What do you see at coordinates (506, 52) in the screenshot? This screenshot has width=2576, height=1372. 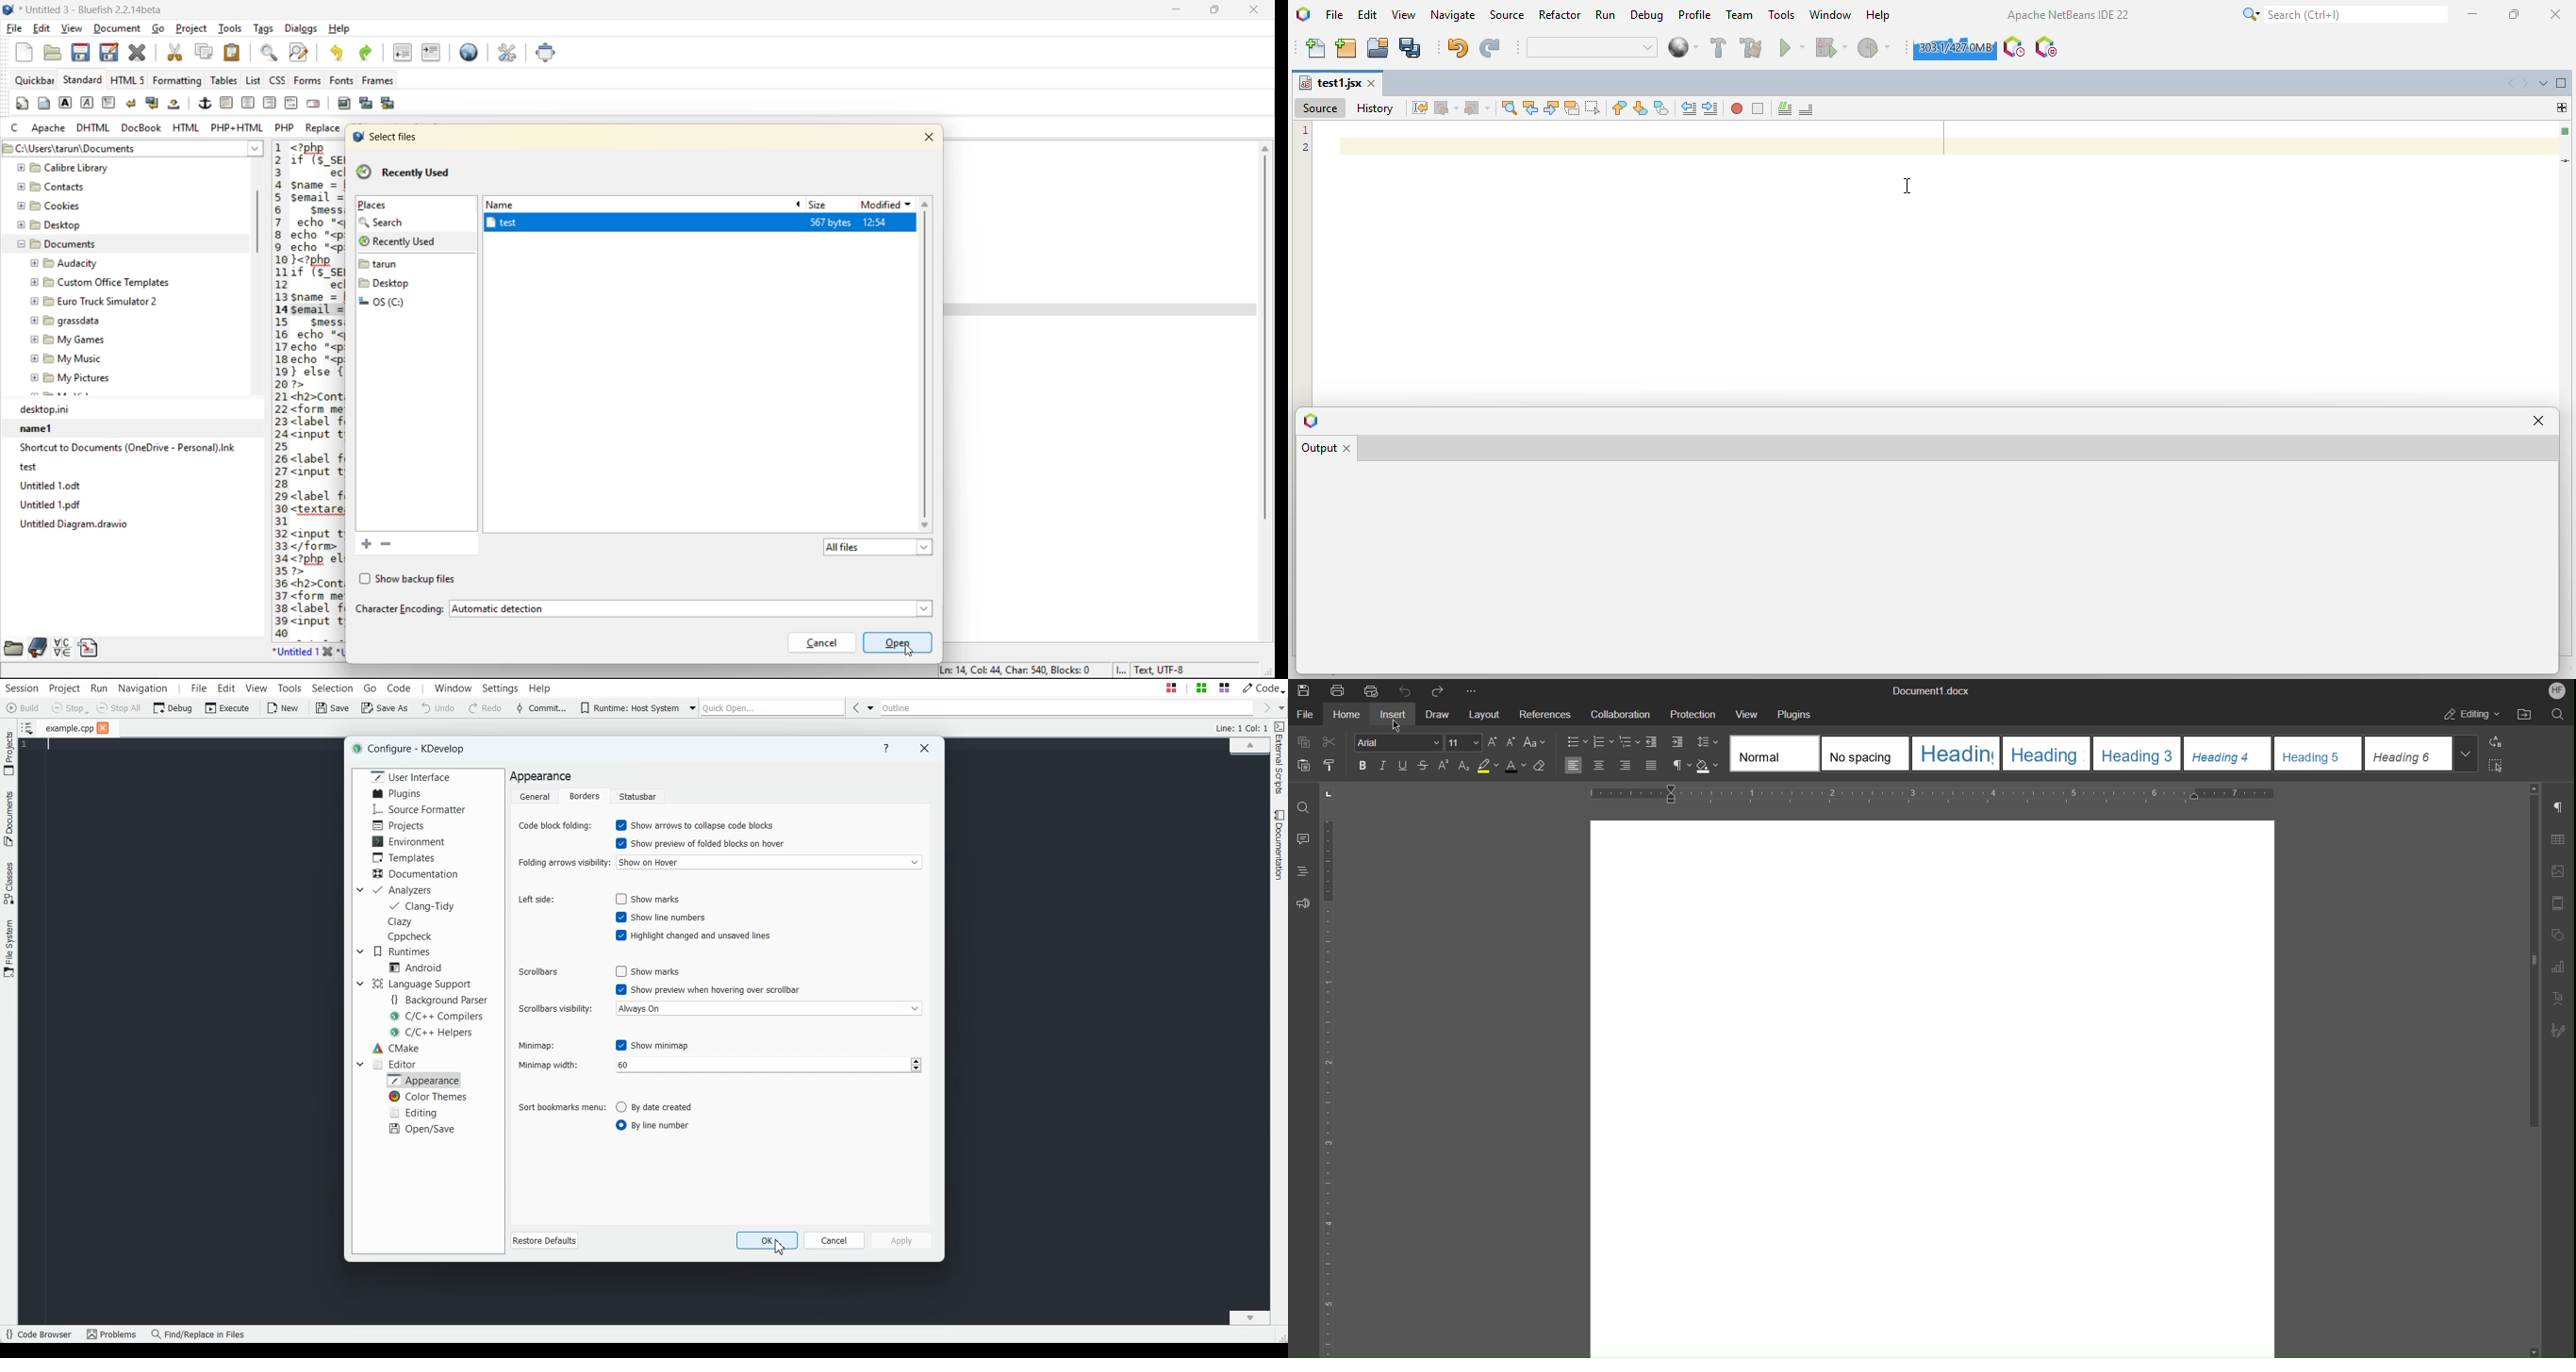 I see `edit preferences` at bounding box center [506, 52].